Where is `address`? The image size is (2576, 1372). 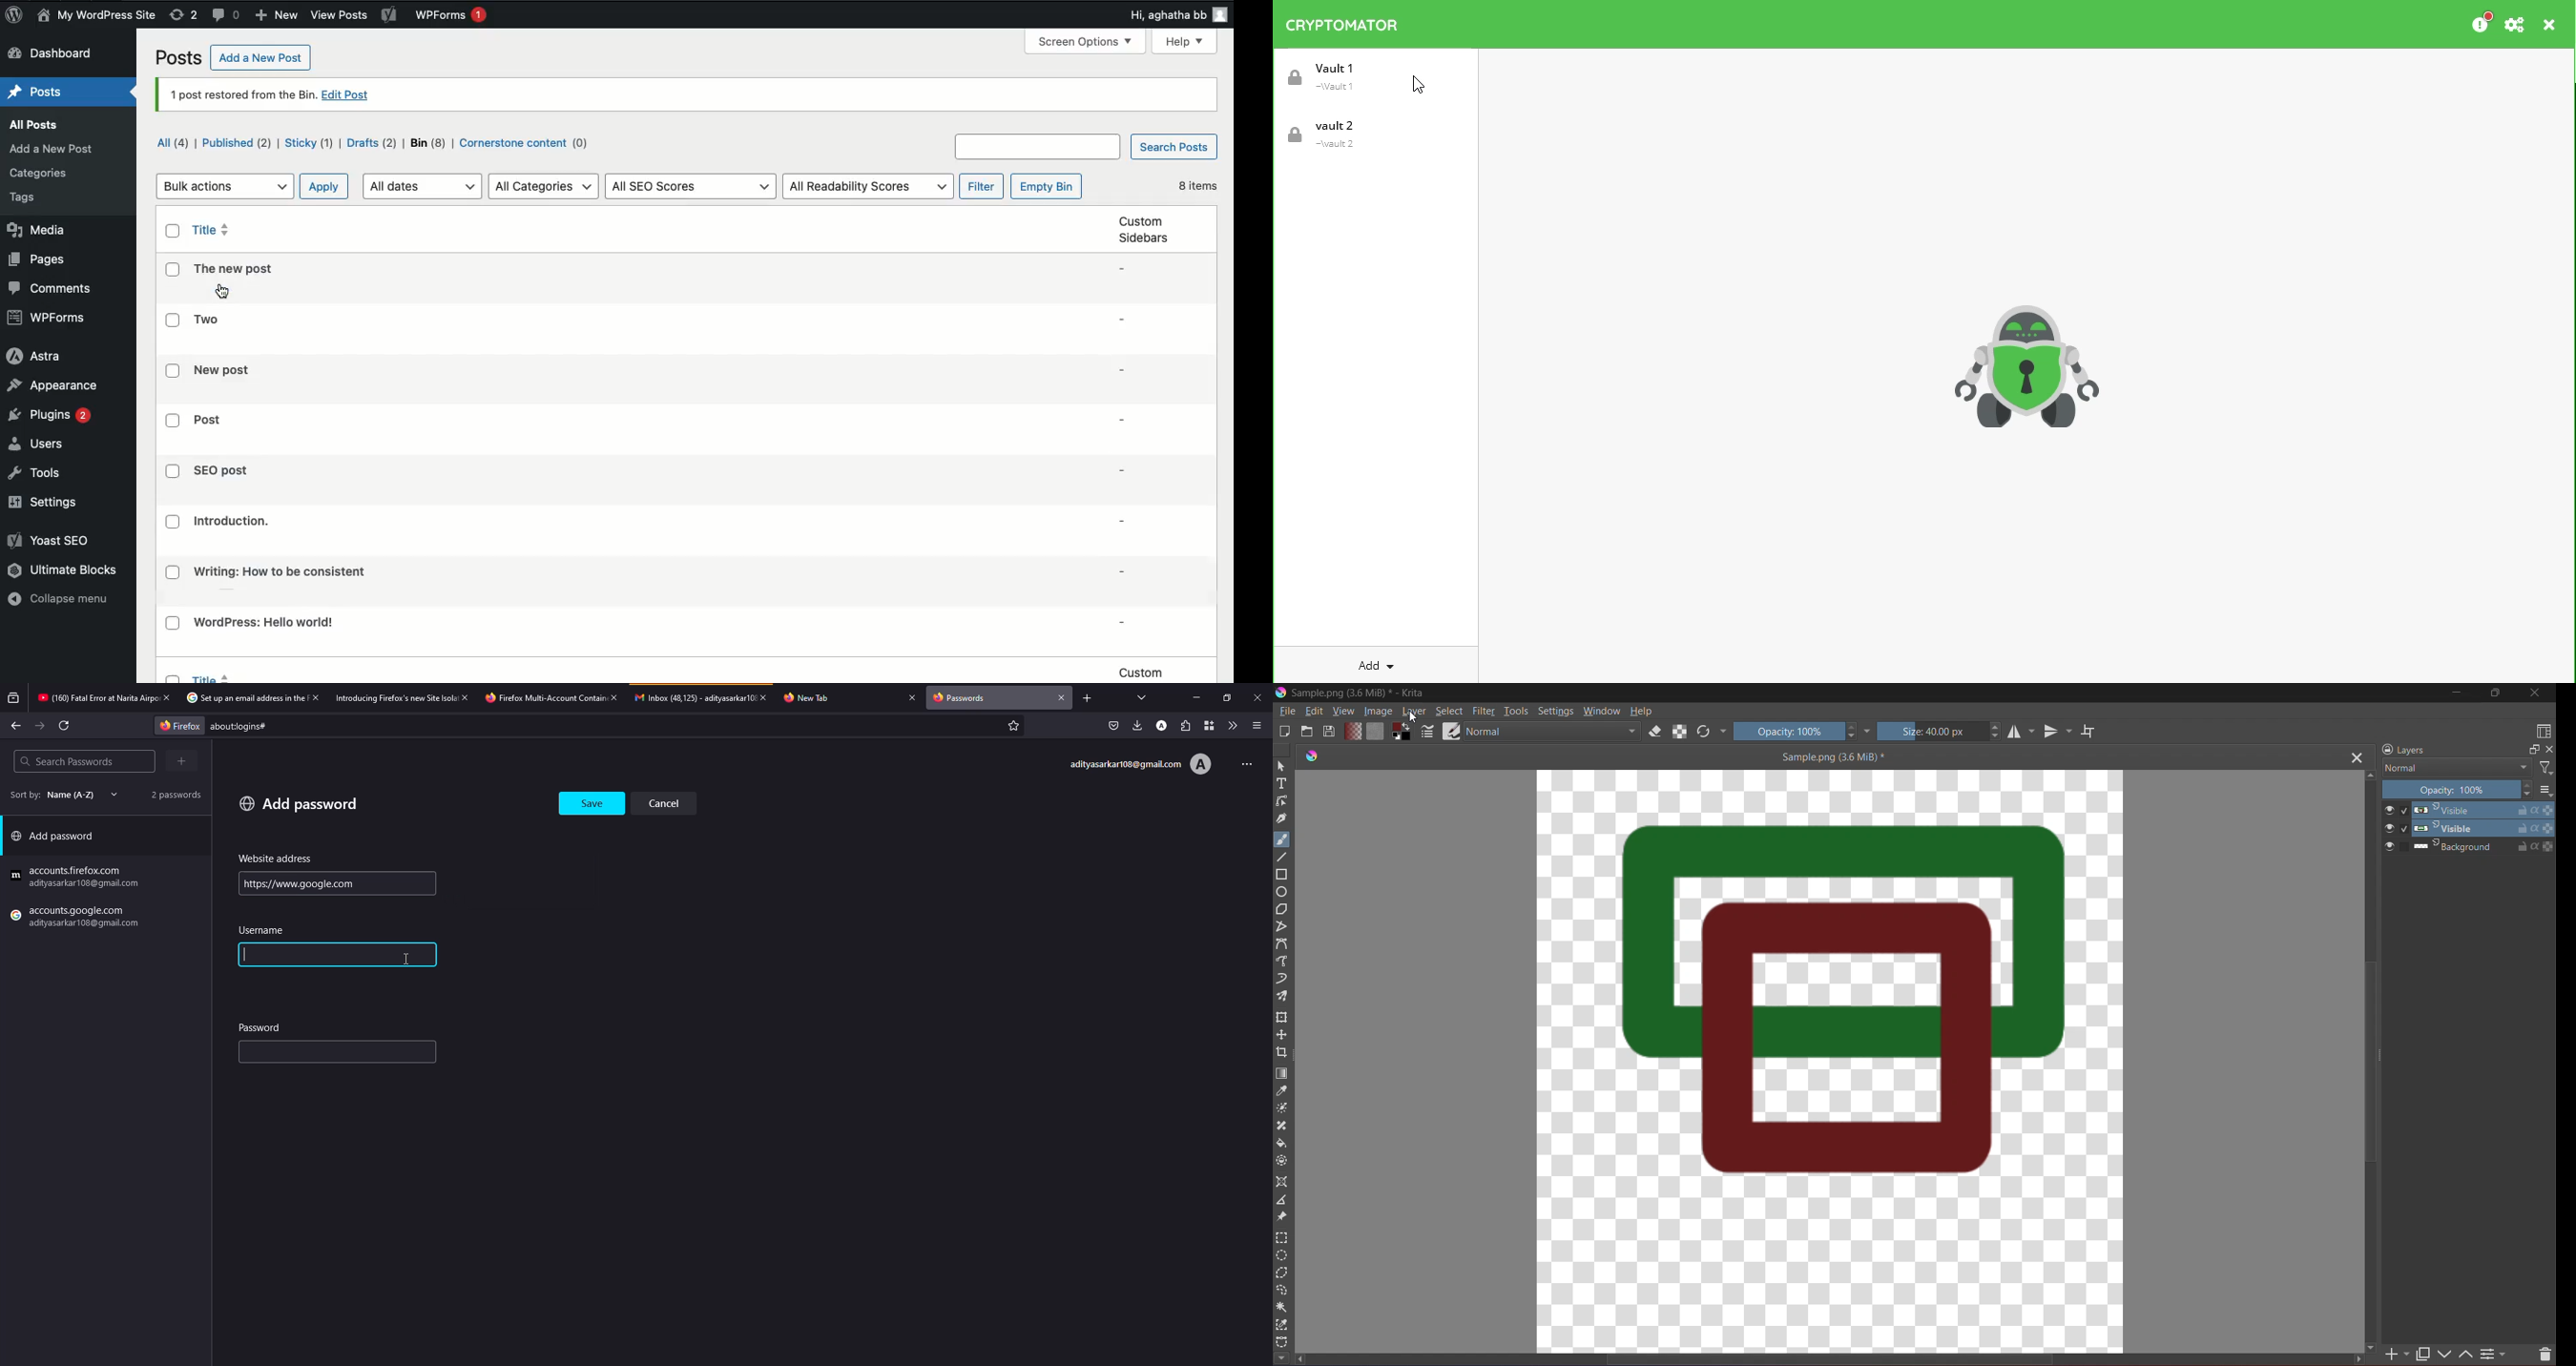
address is located at coordinates (276, 859).